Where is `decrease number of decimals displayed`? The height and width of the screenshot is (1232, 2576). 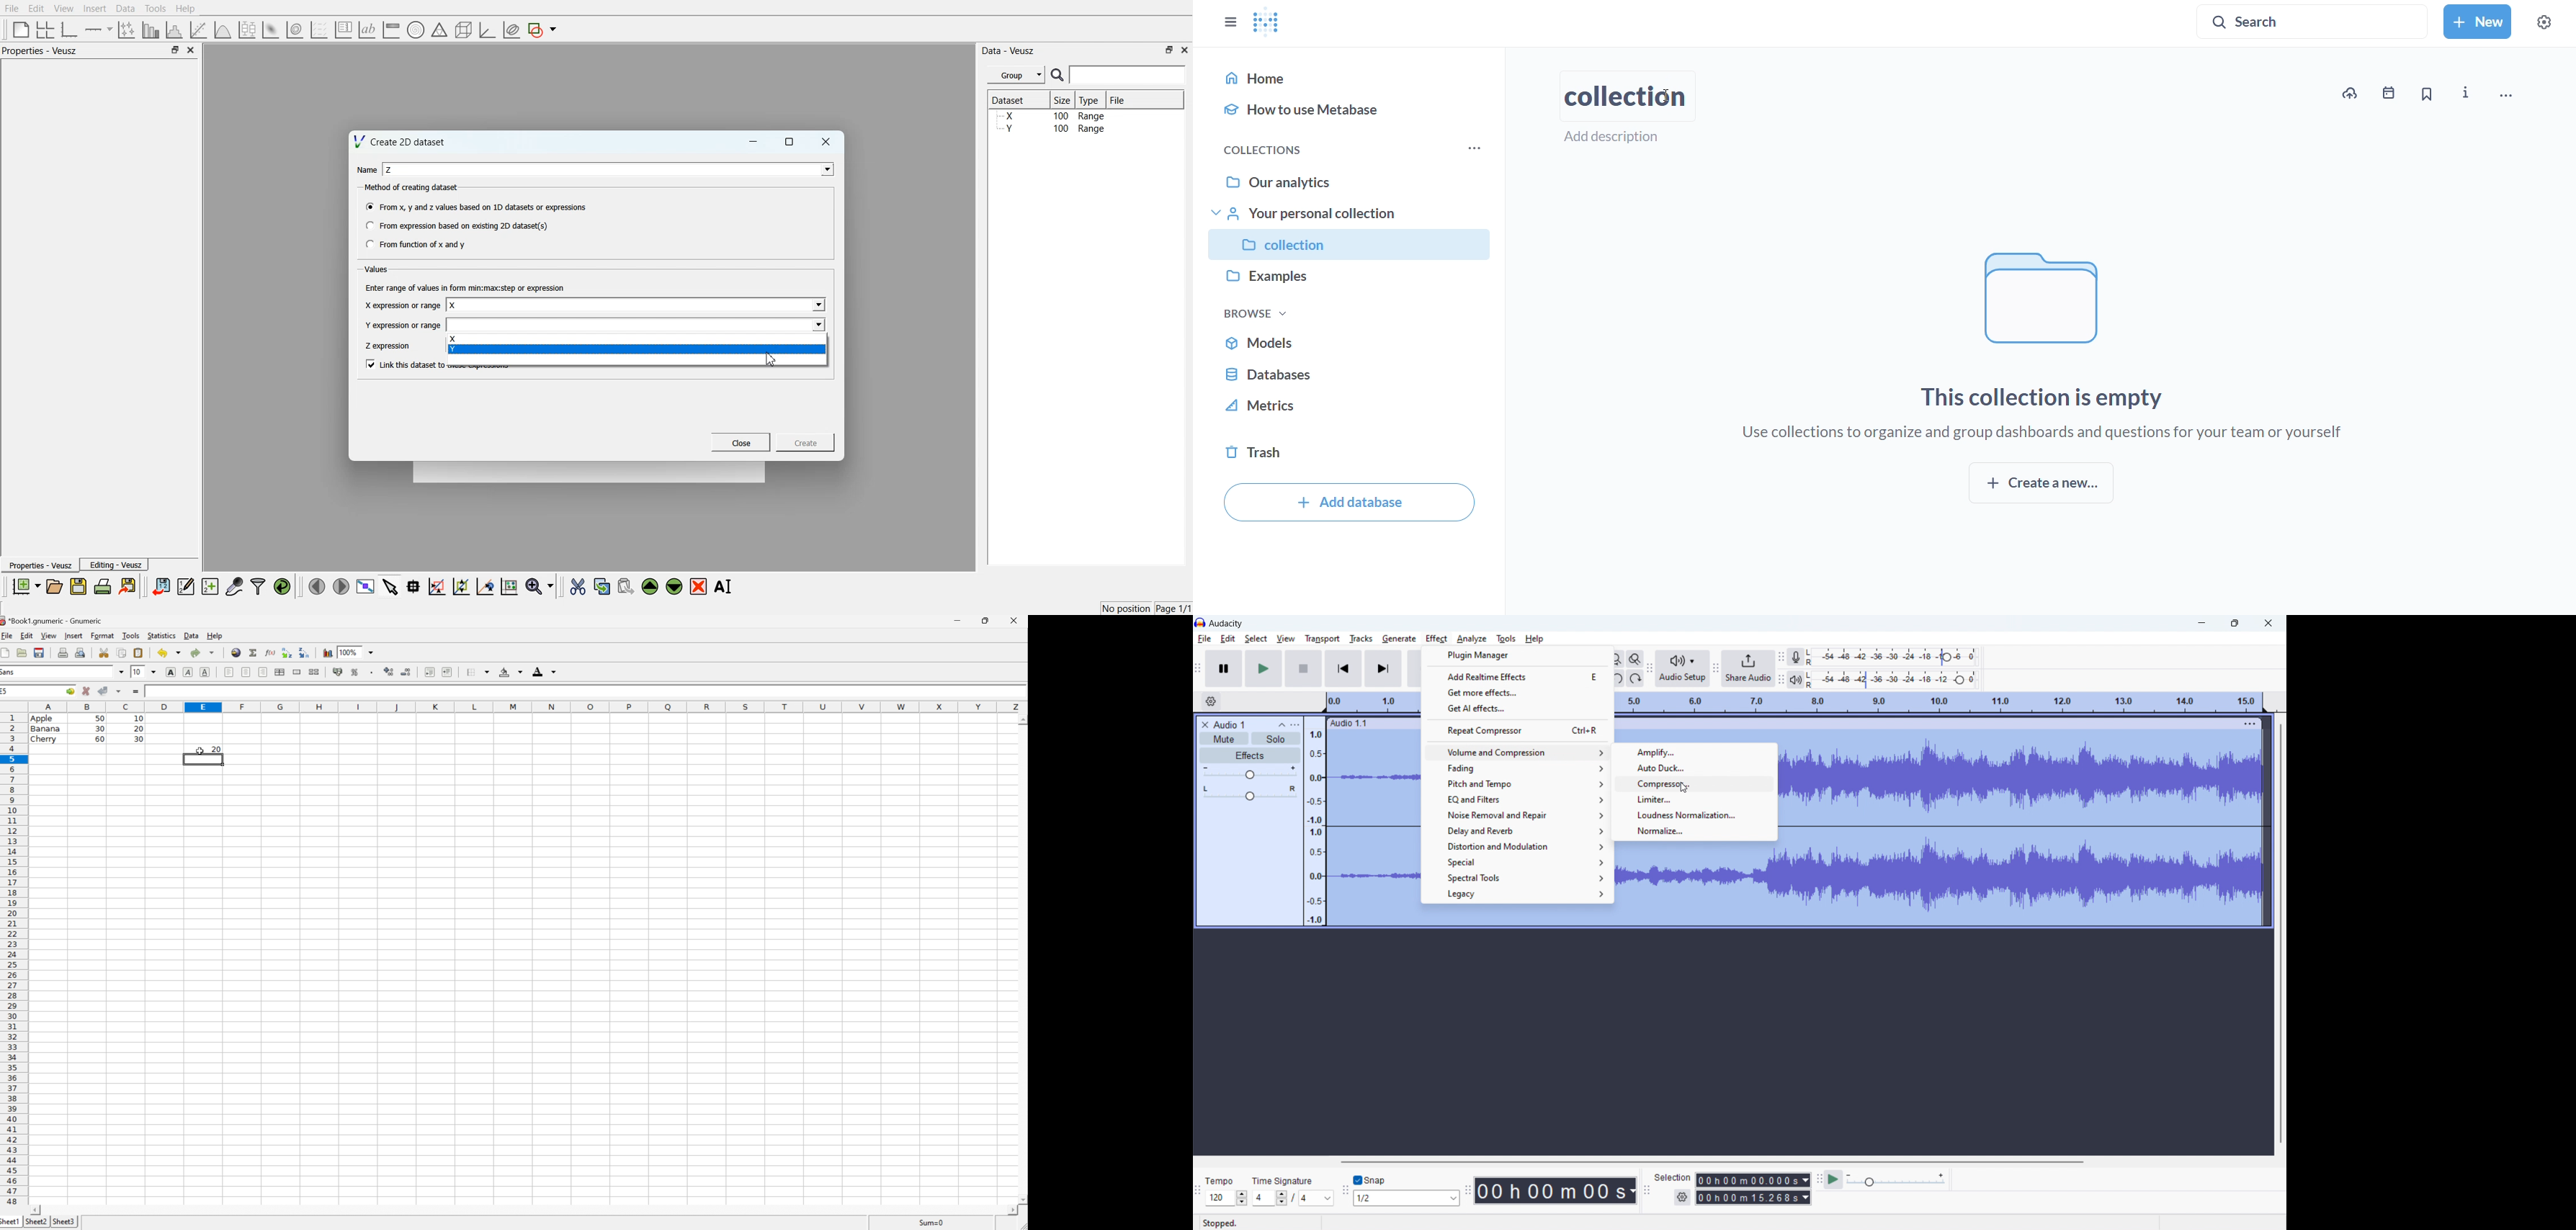 decrease number of decimals displayed is located at coordinates (406, 671).